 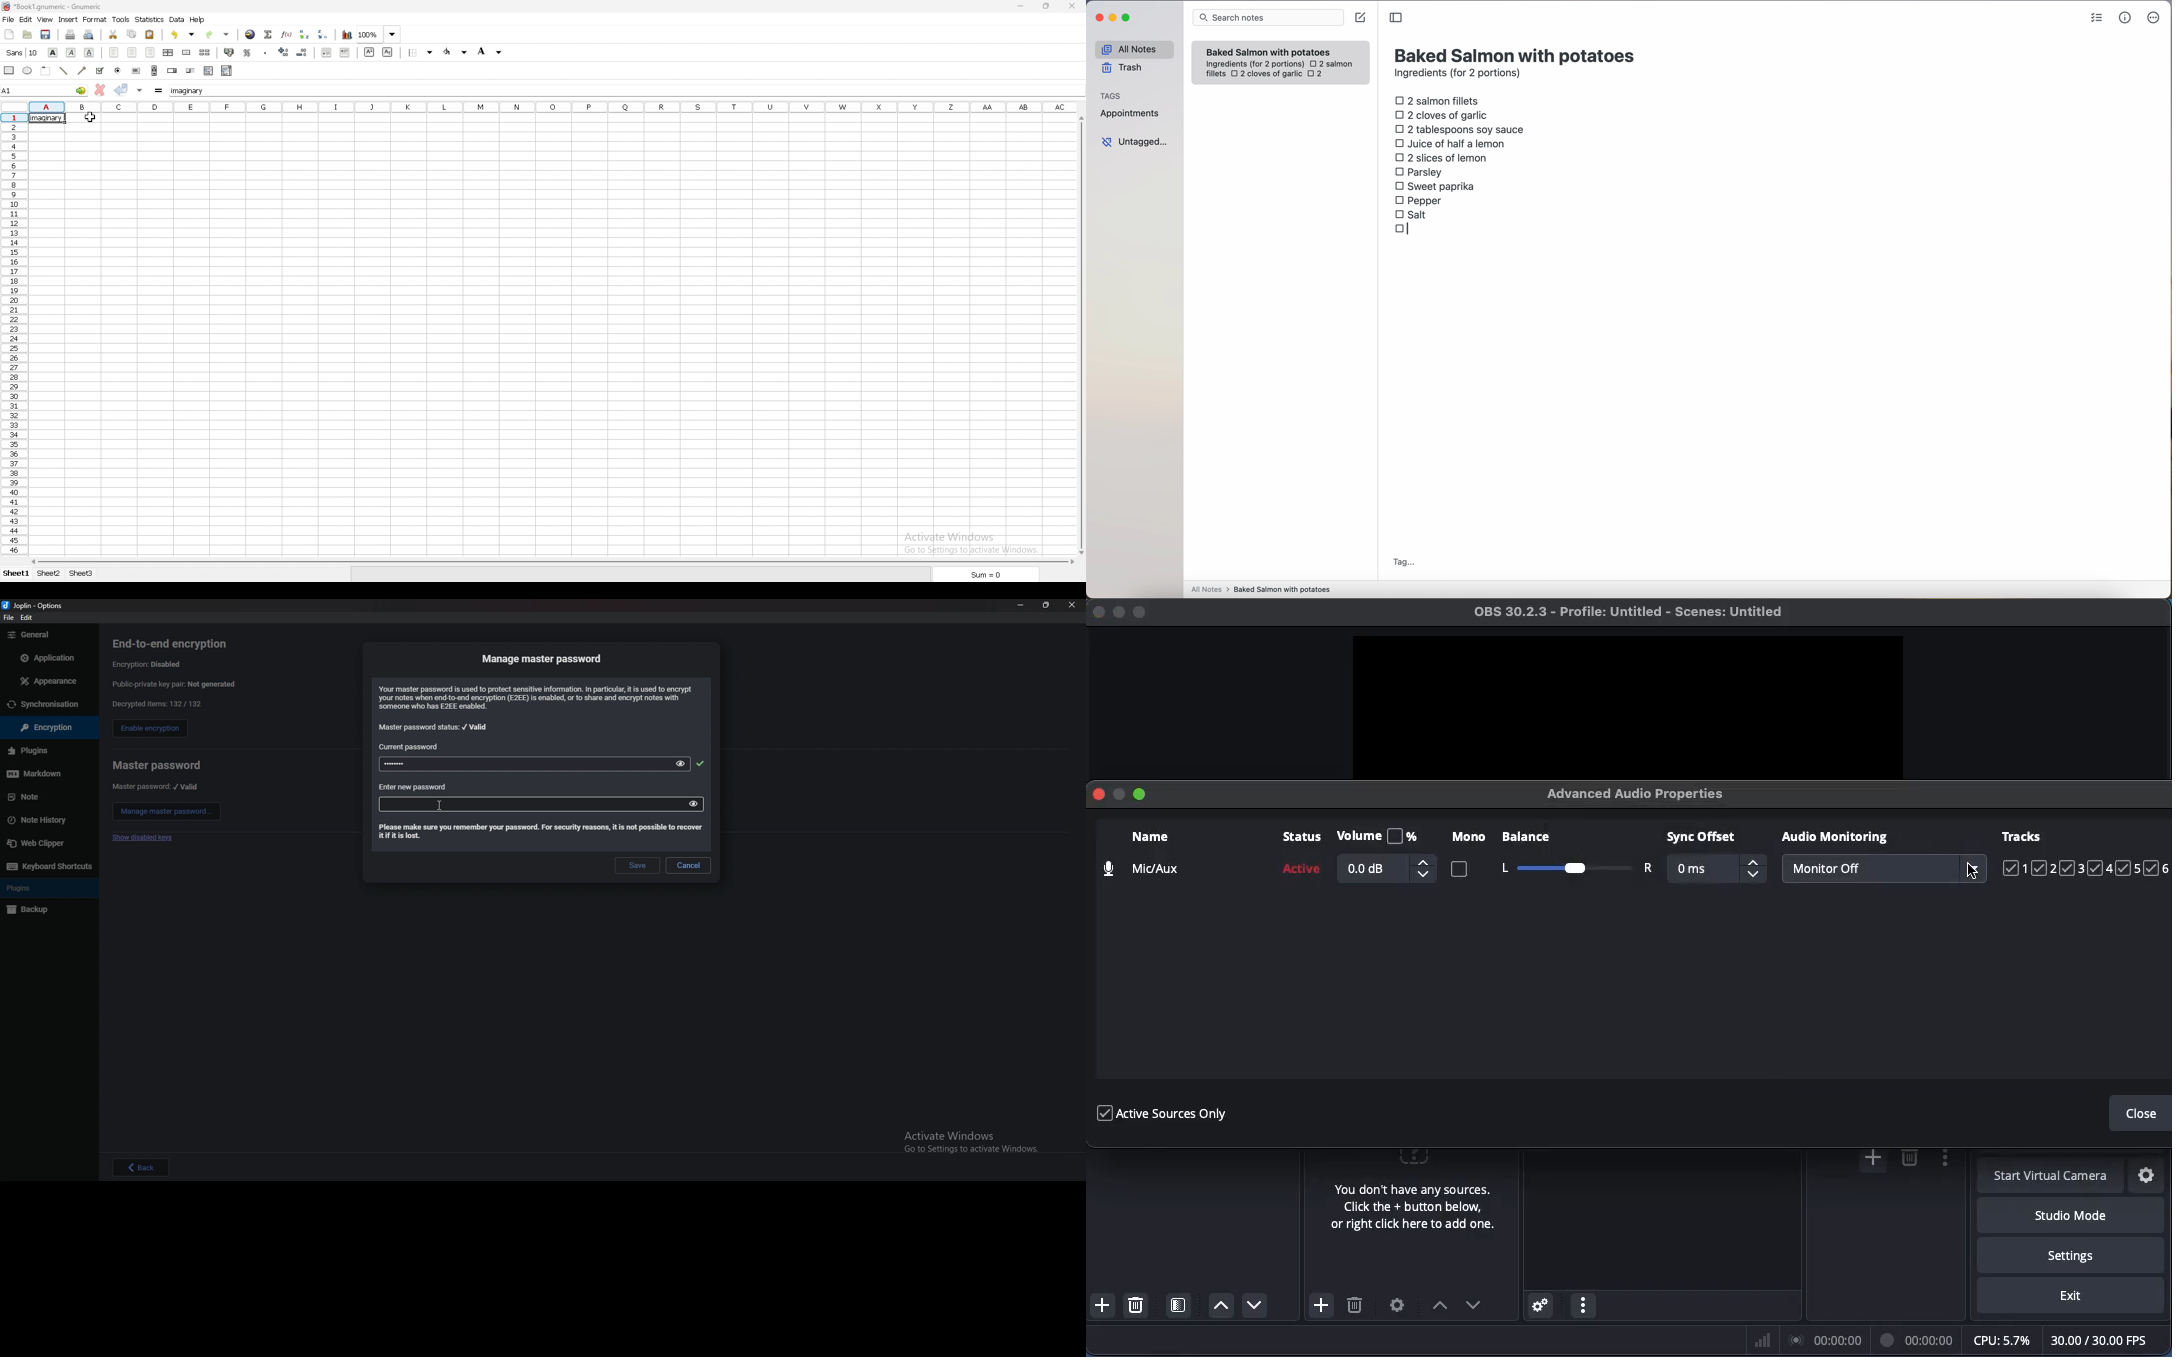 I want to click on Delete, so click(x=1355, y=1308).